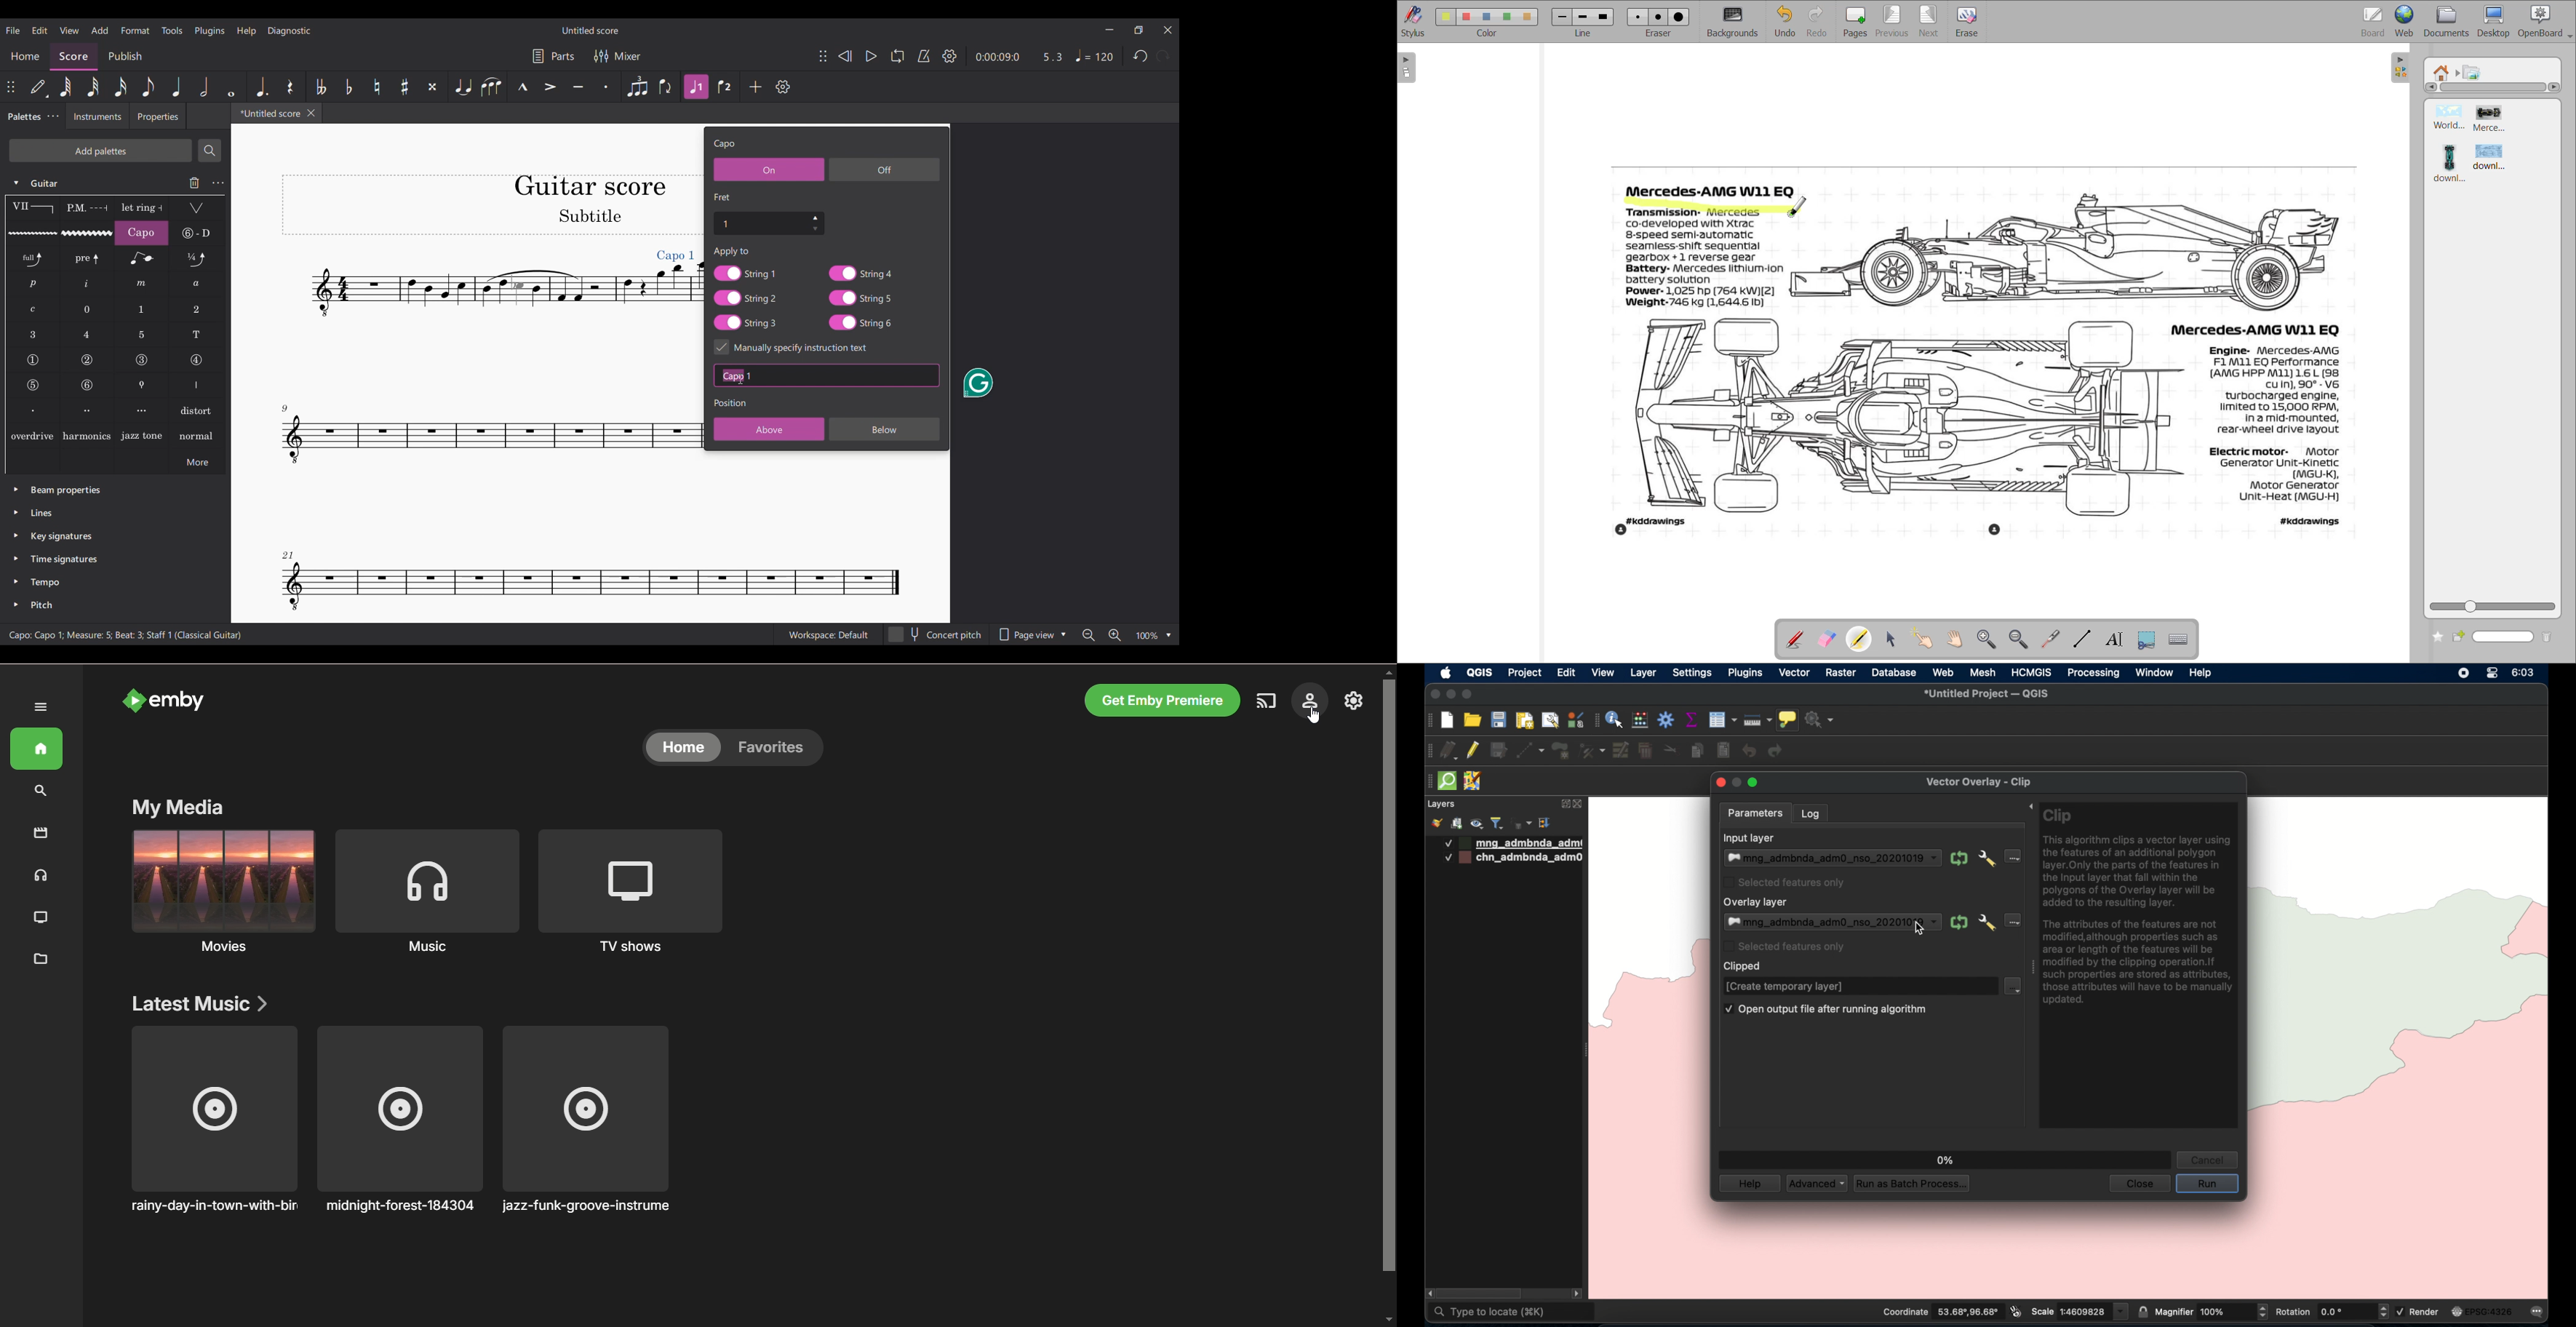 The width and height of the screenshot is (2576, 1344). What do you see at coordinates (142, 208) in the screenshot?
I see `Let ring` at bounding box center [142, 208].